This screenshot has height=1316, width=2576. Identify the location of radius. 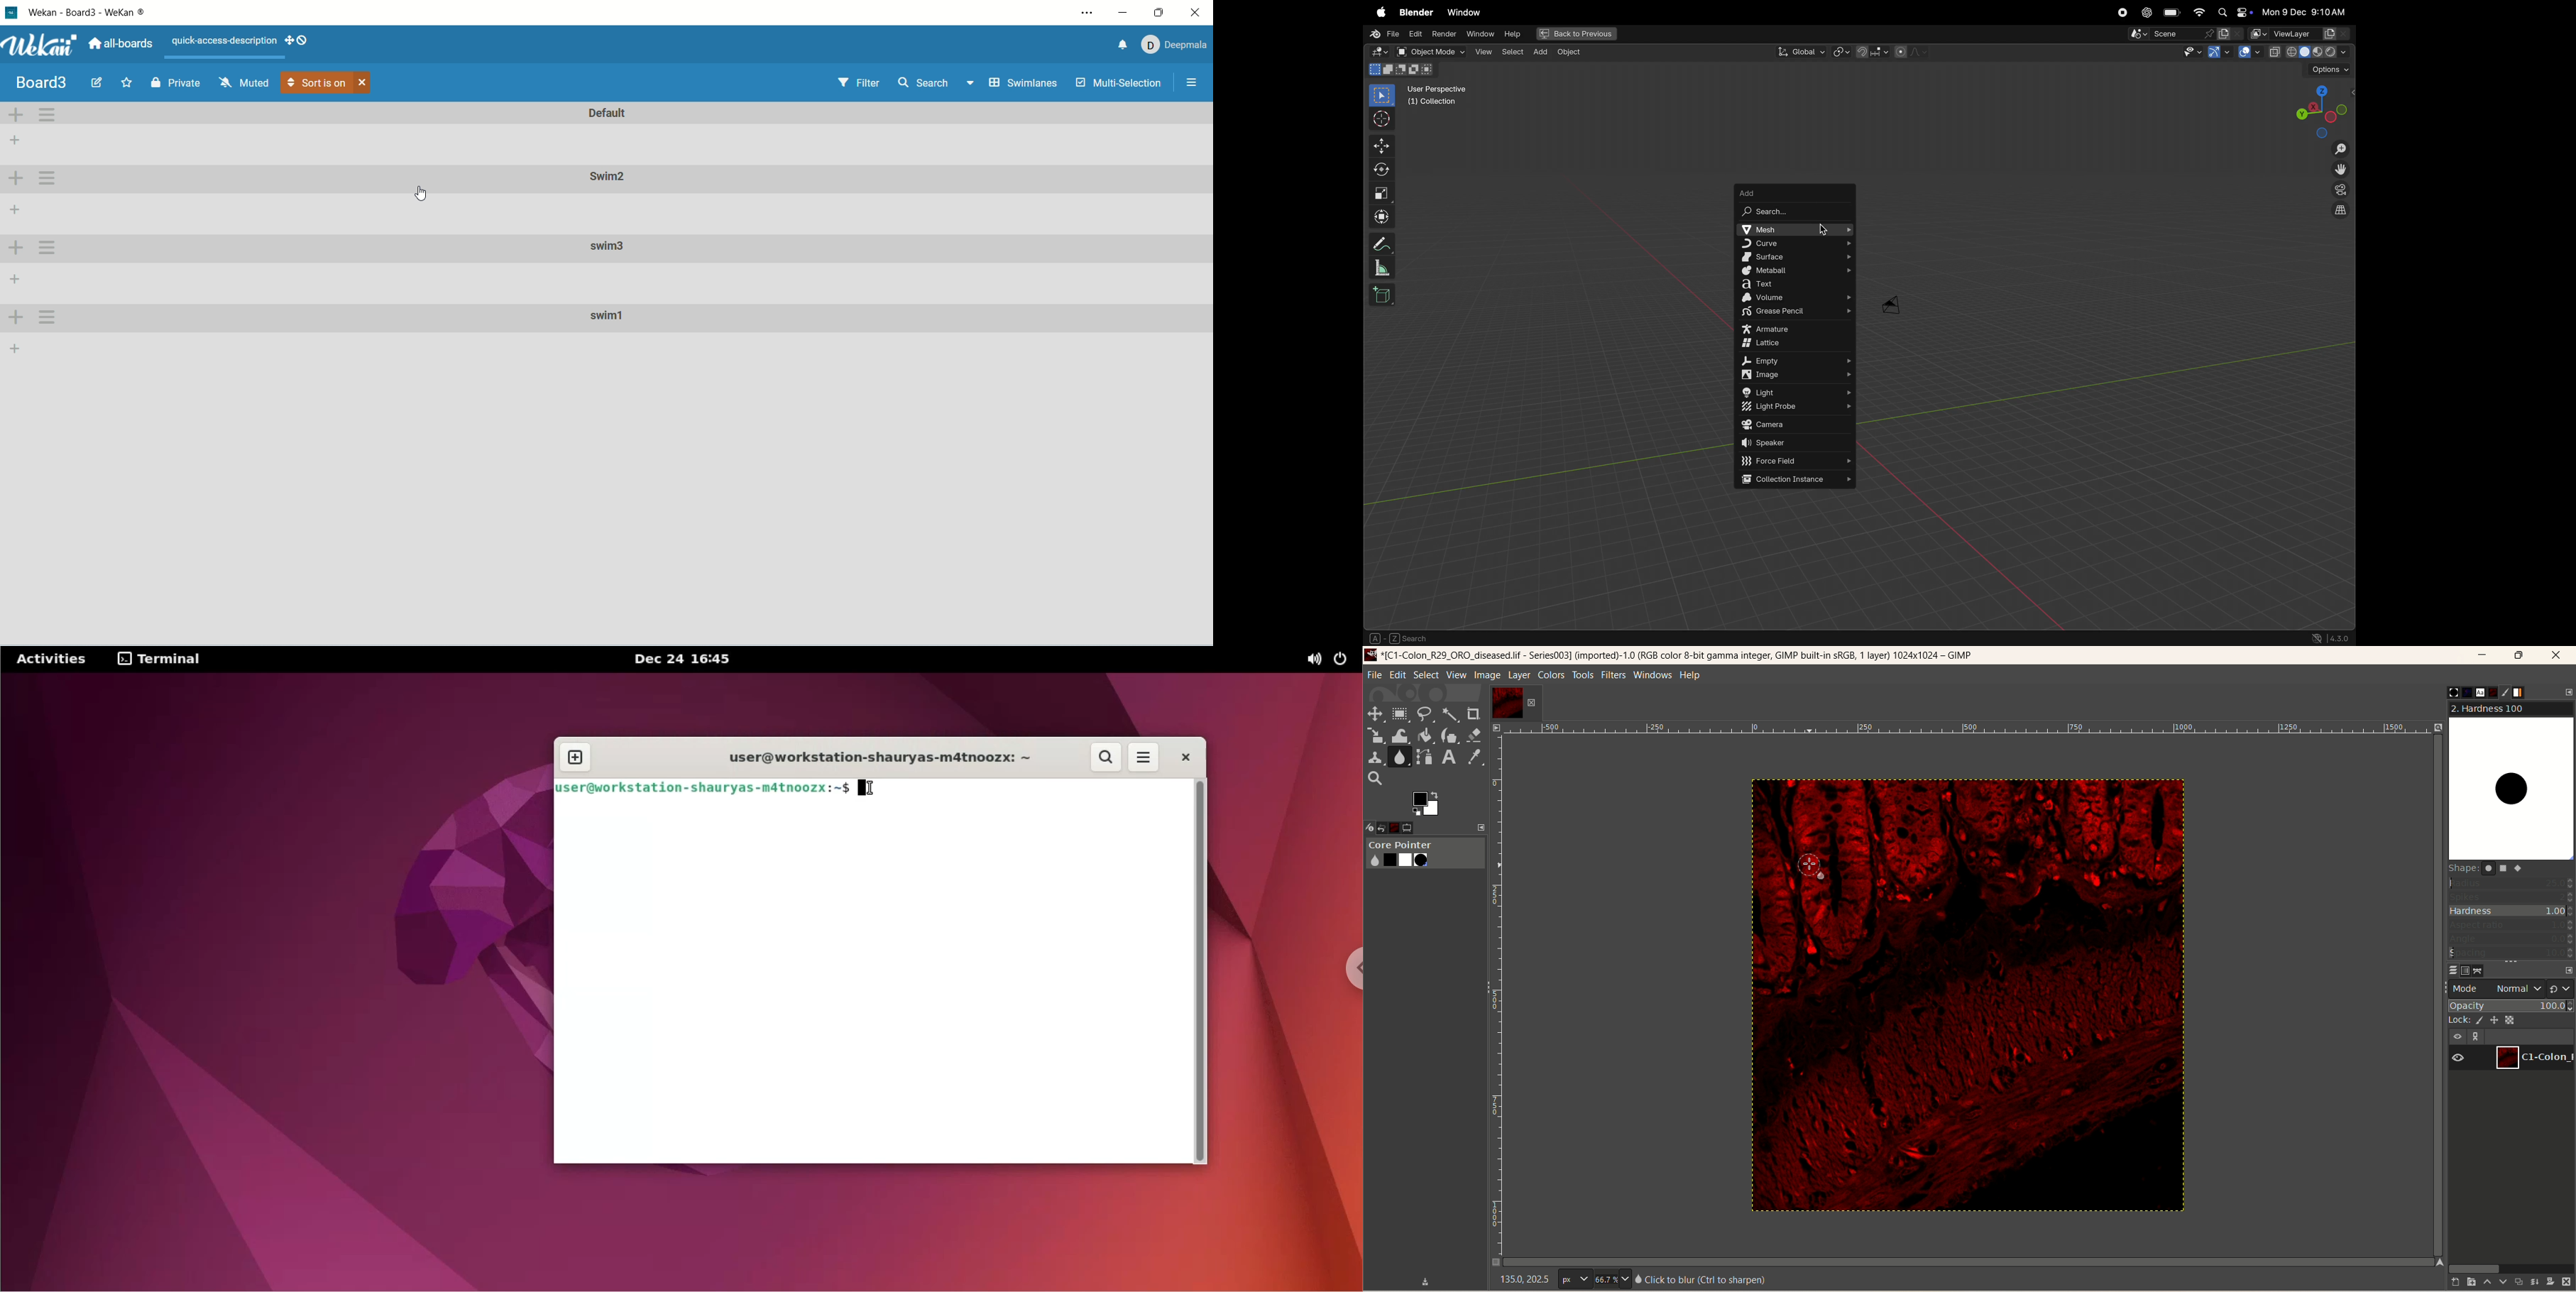
(2513, 882).